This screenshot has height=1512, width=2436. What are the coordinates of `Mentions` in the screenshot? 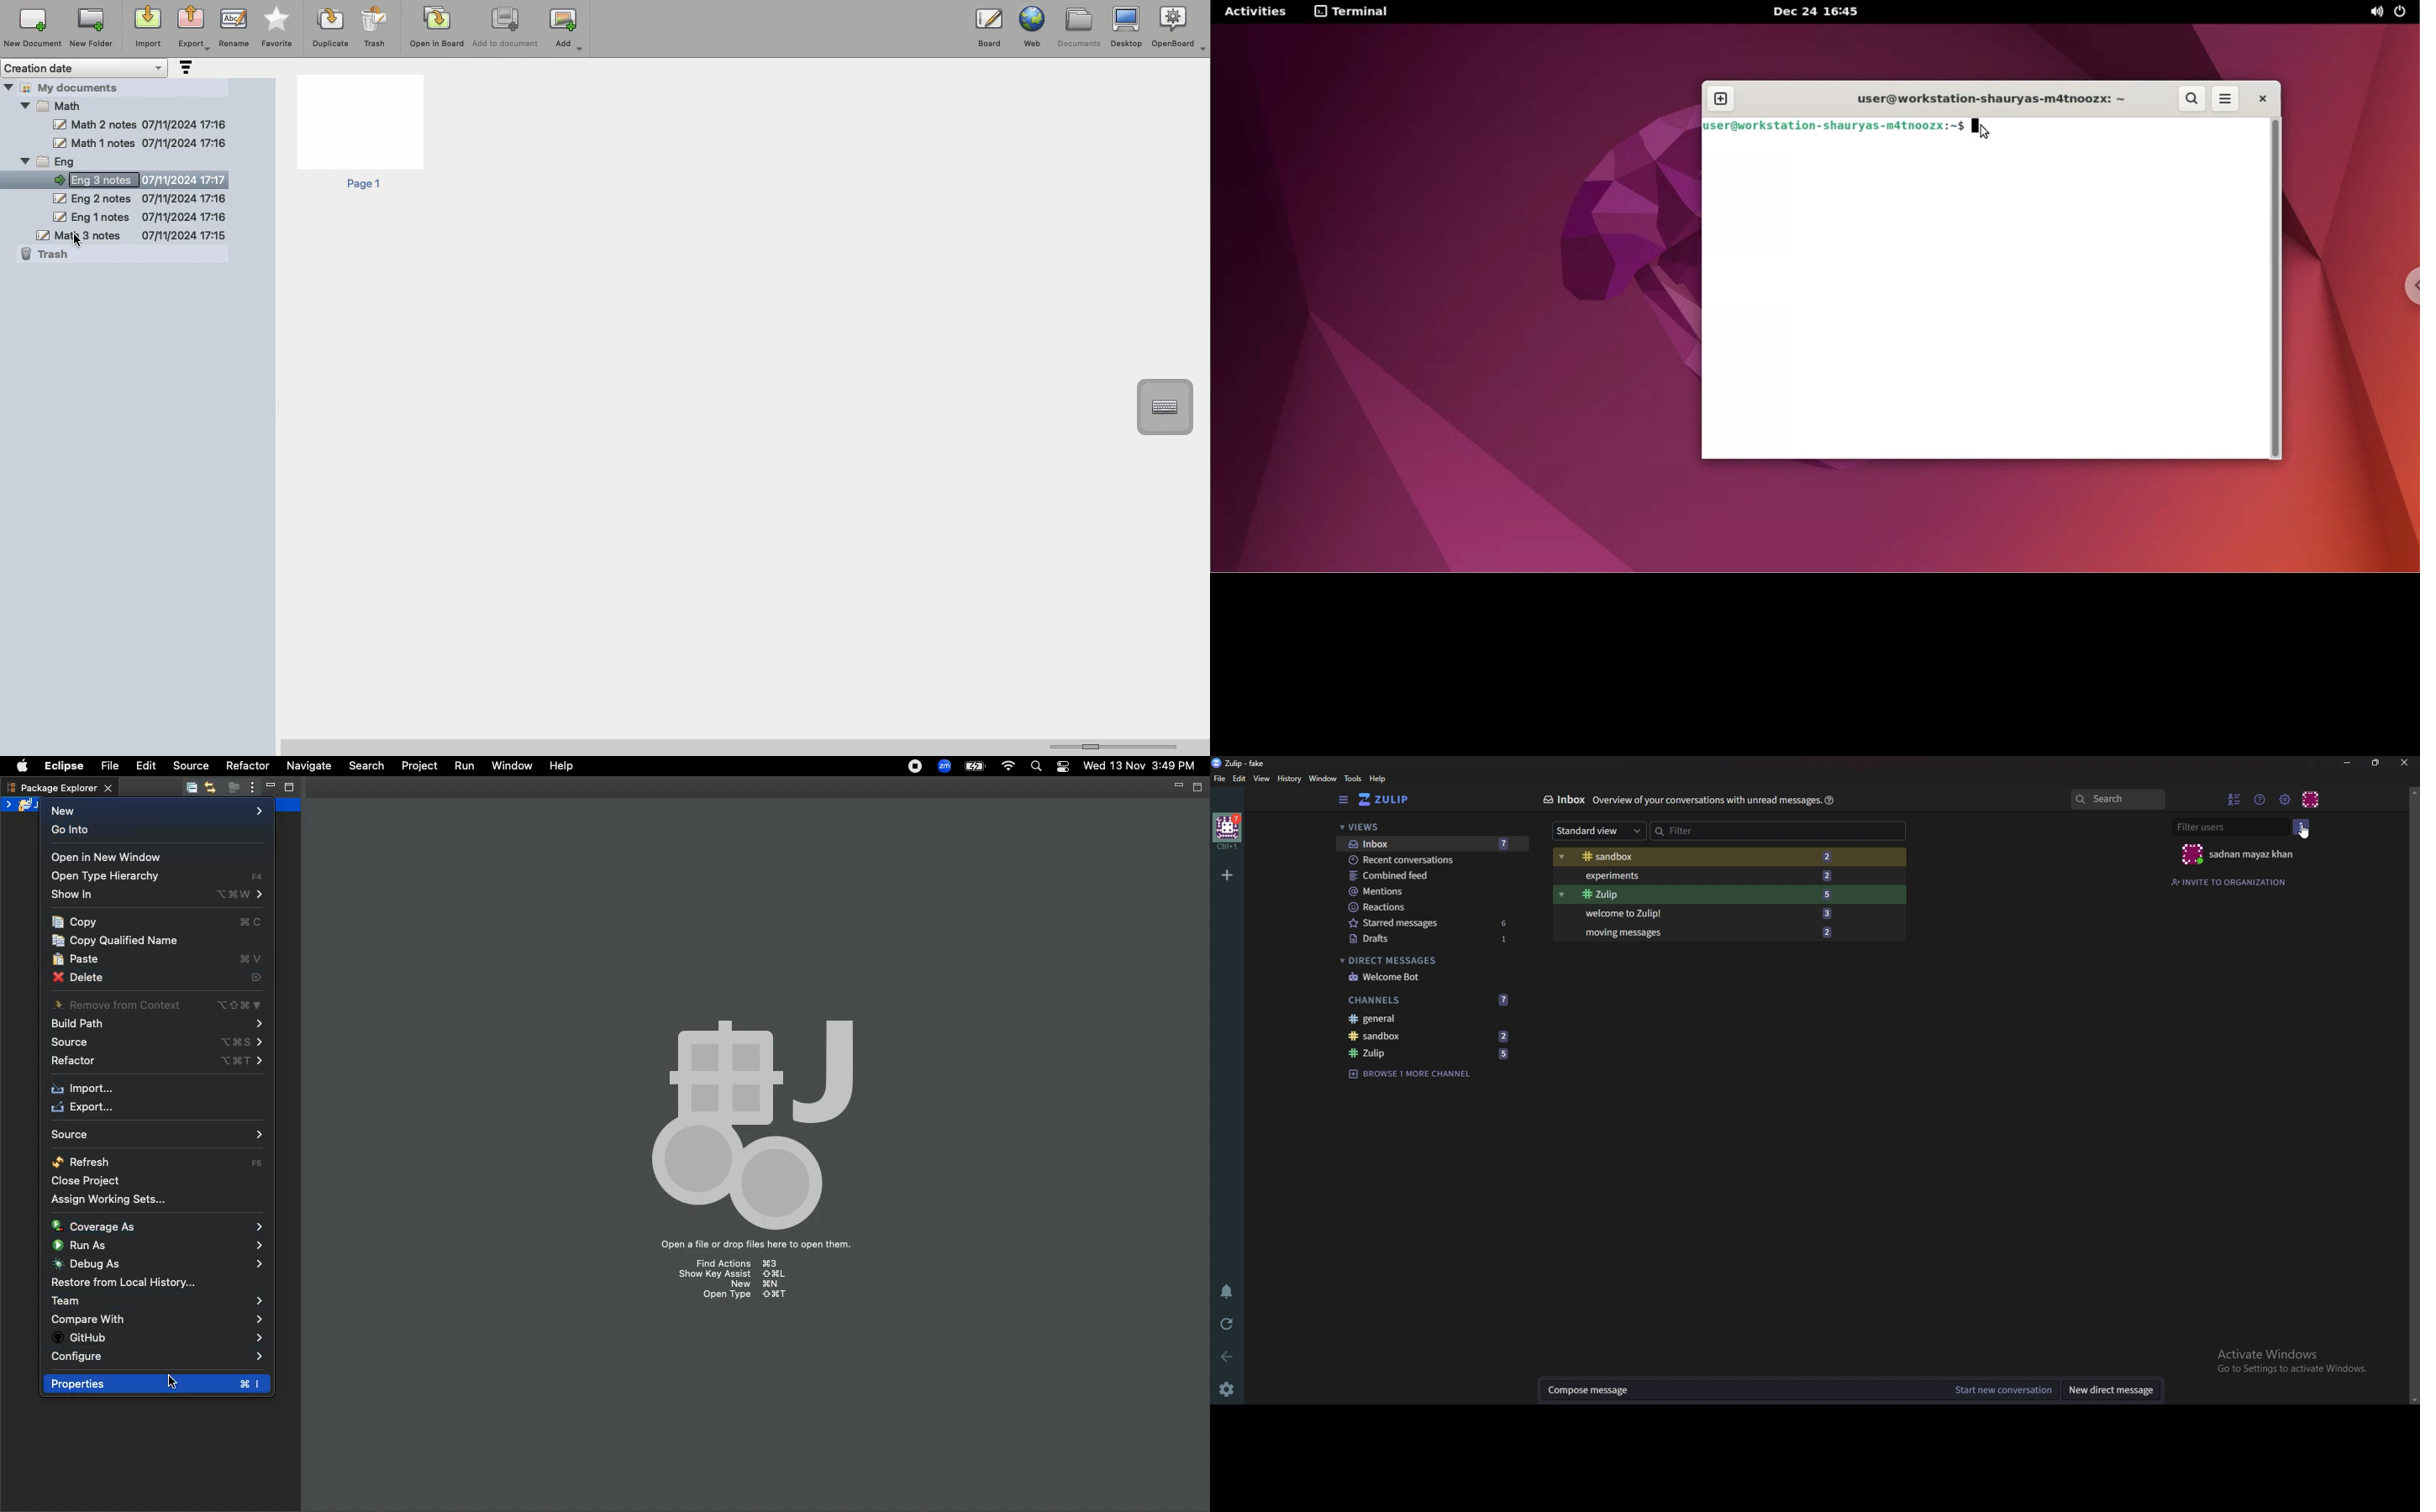 It's located at (1431, 893).